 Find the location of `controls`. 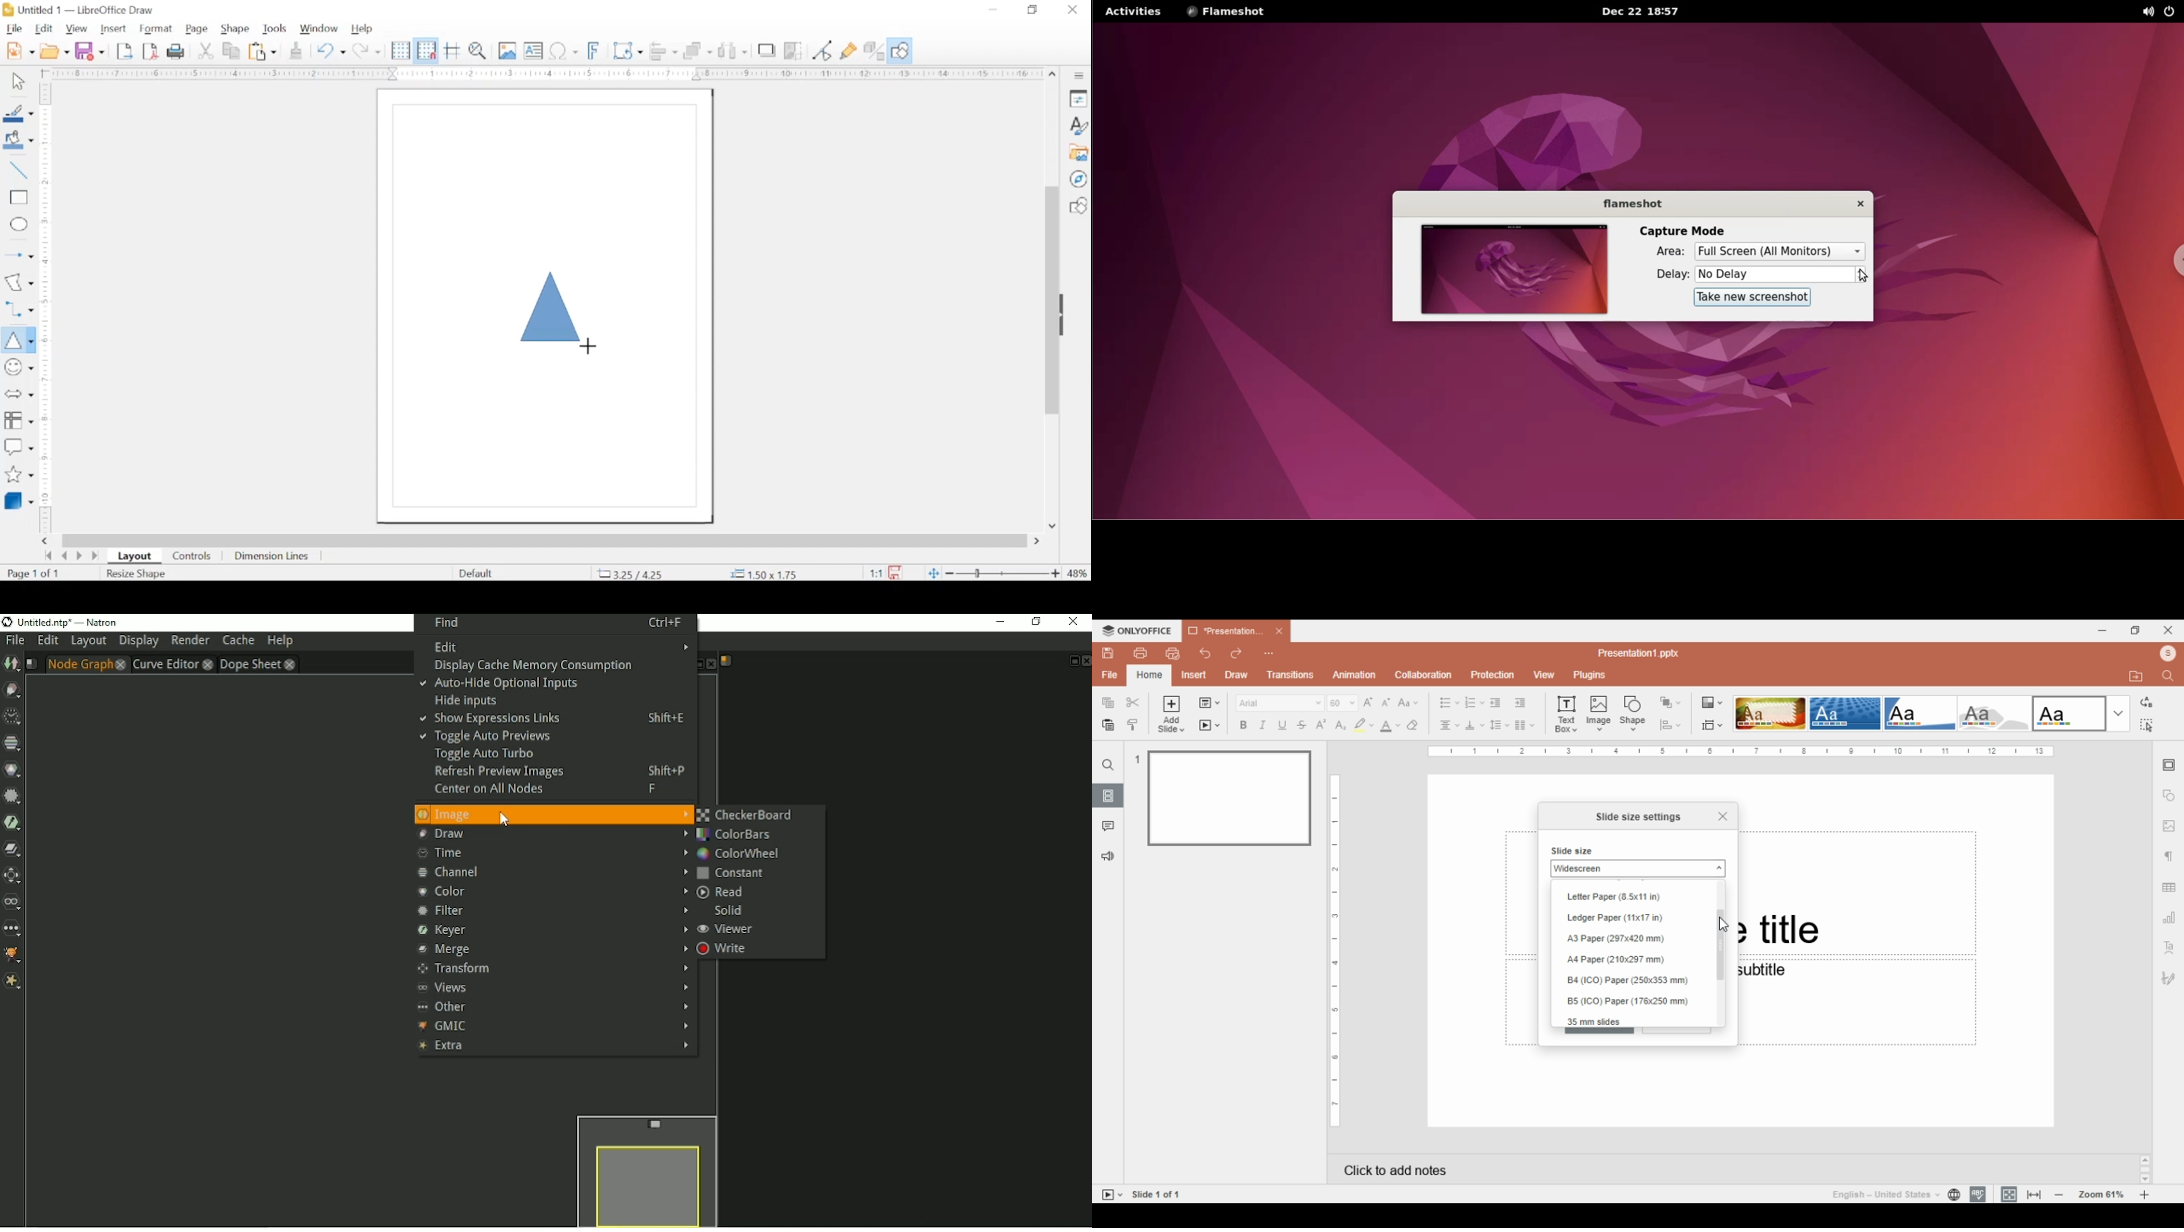

controls is located at coordinates (191, 556).